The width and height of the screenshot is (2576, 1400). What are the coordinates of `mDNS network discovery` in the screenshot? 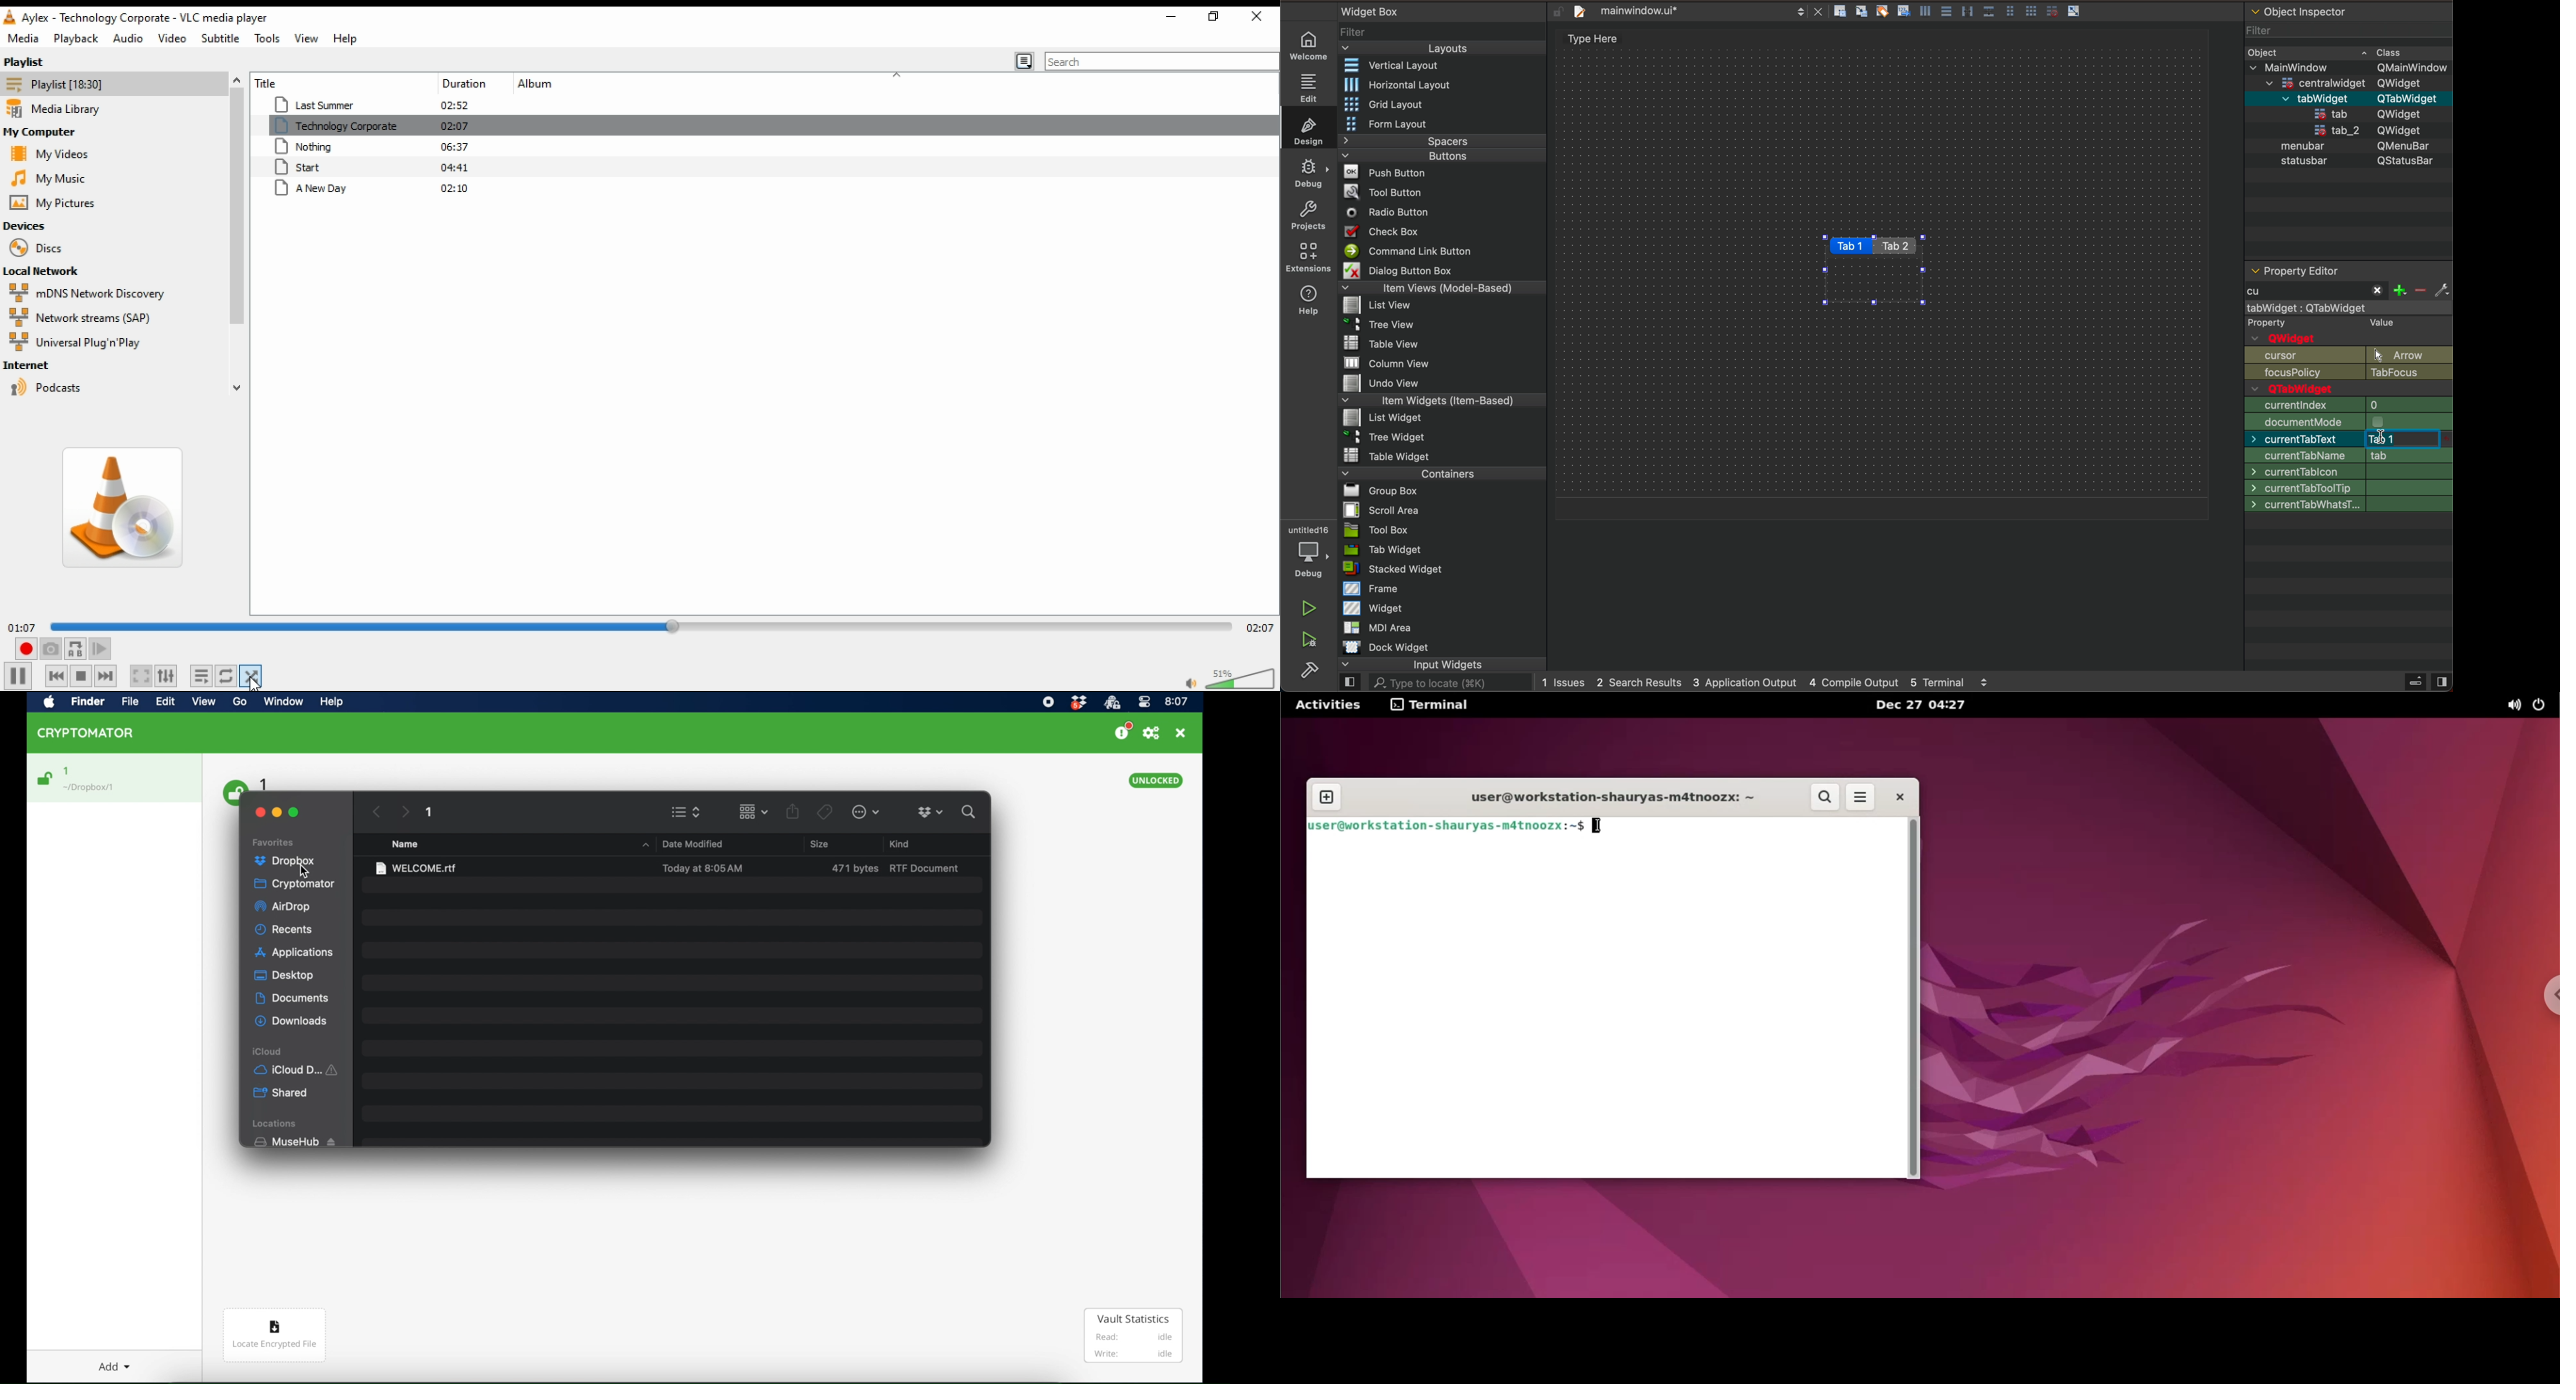 It's located at (93, 291).